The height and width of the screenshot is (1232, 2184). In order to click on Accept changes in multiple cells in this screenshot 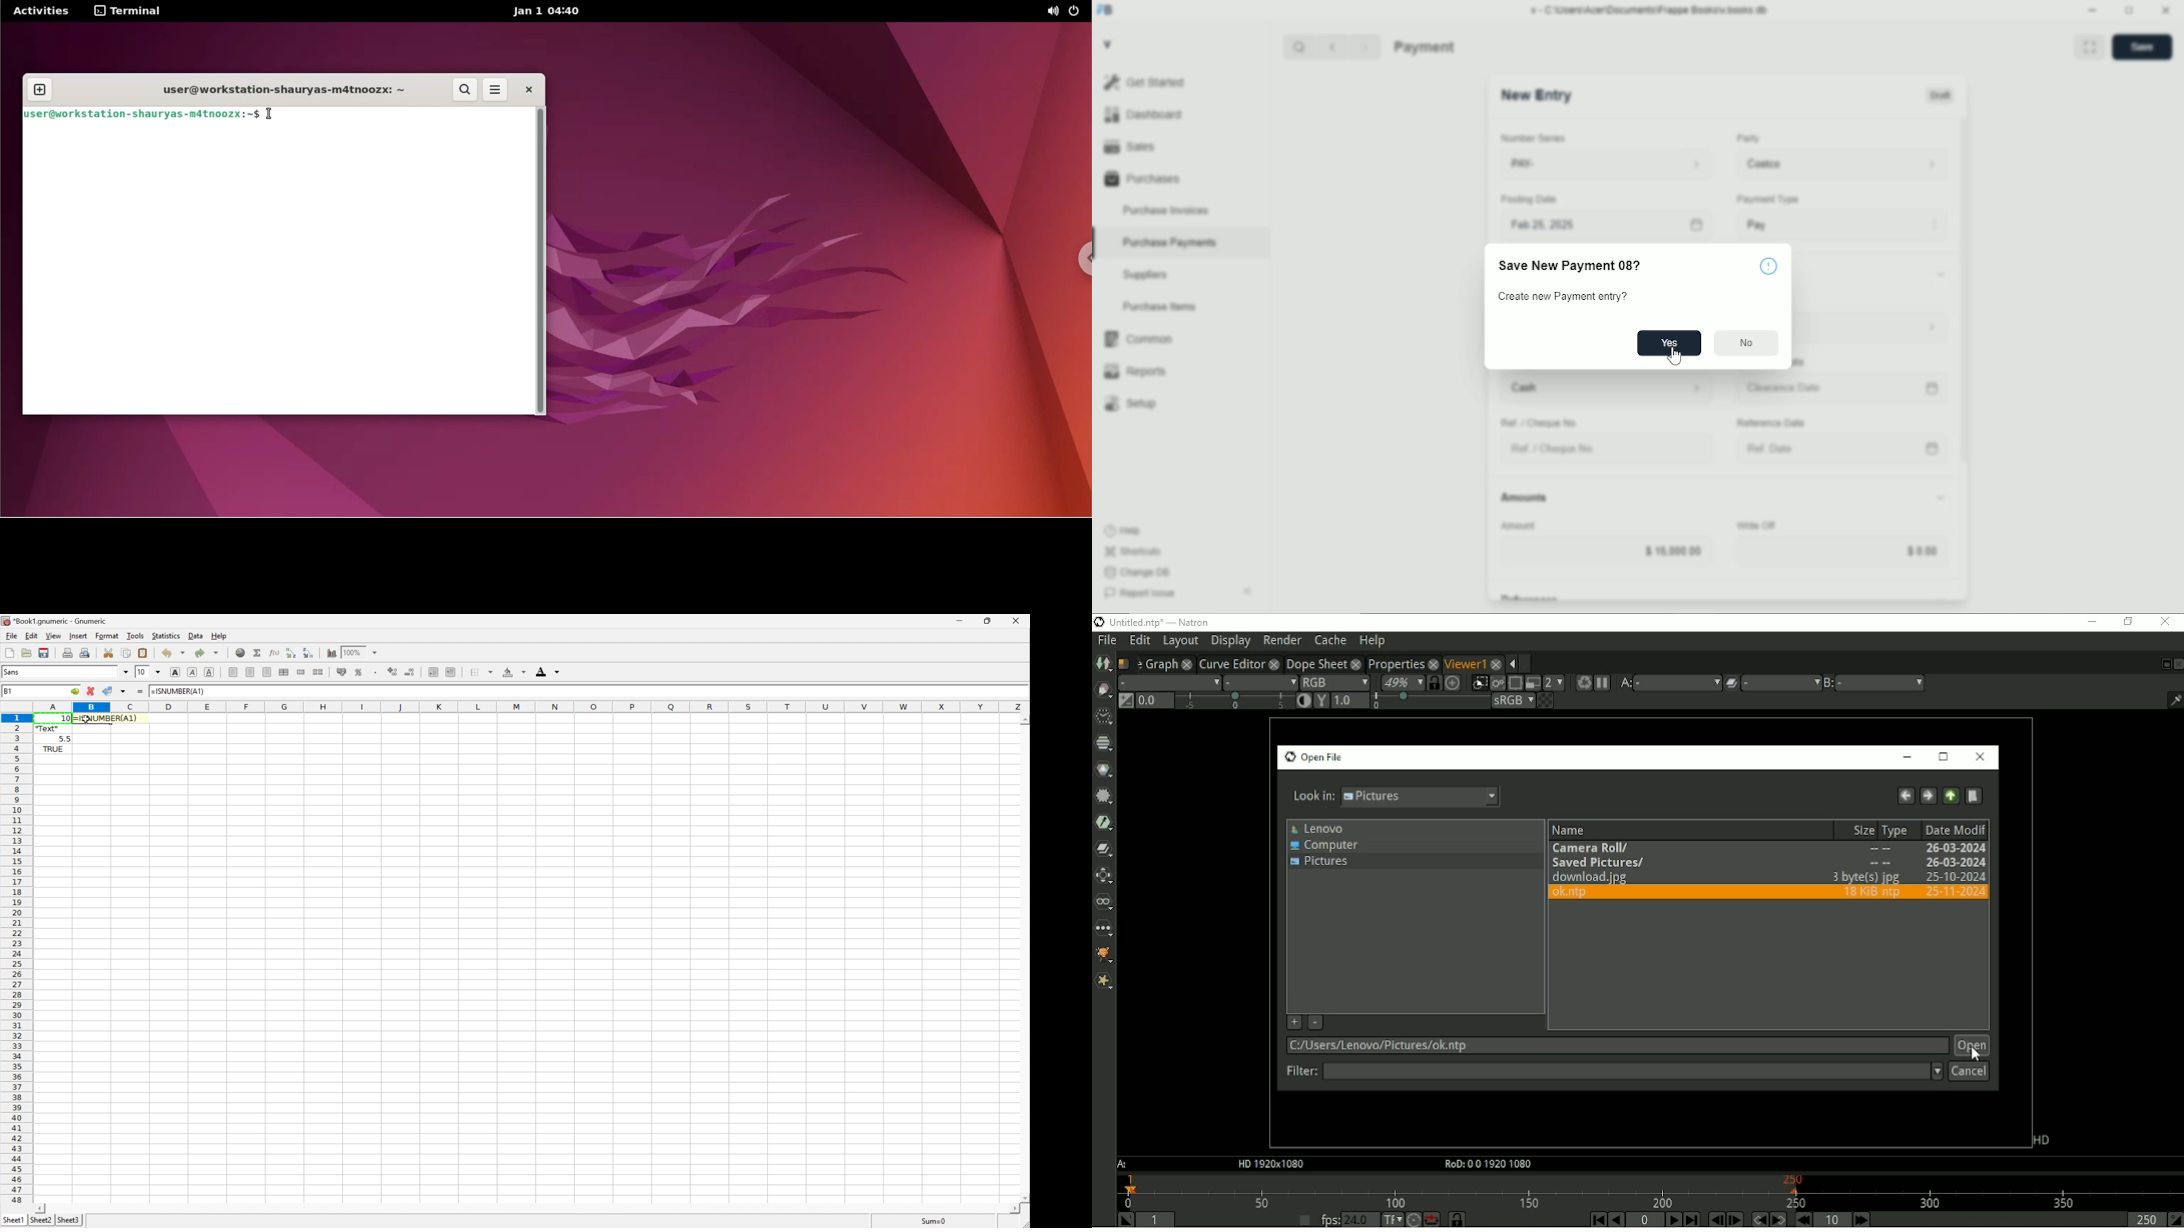, I will do `click(123, 692)`.